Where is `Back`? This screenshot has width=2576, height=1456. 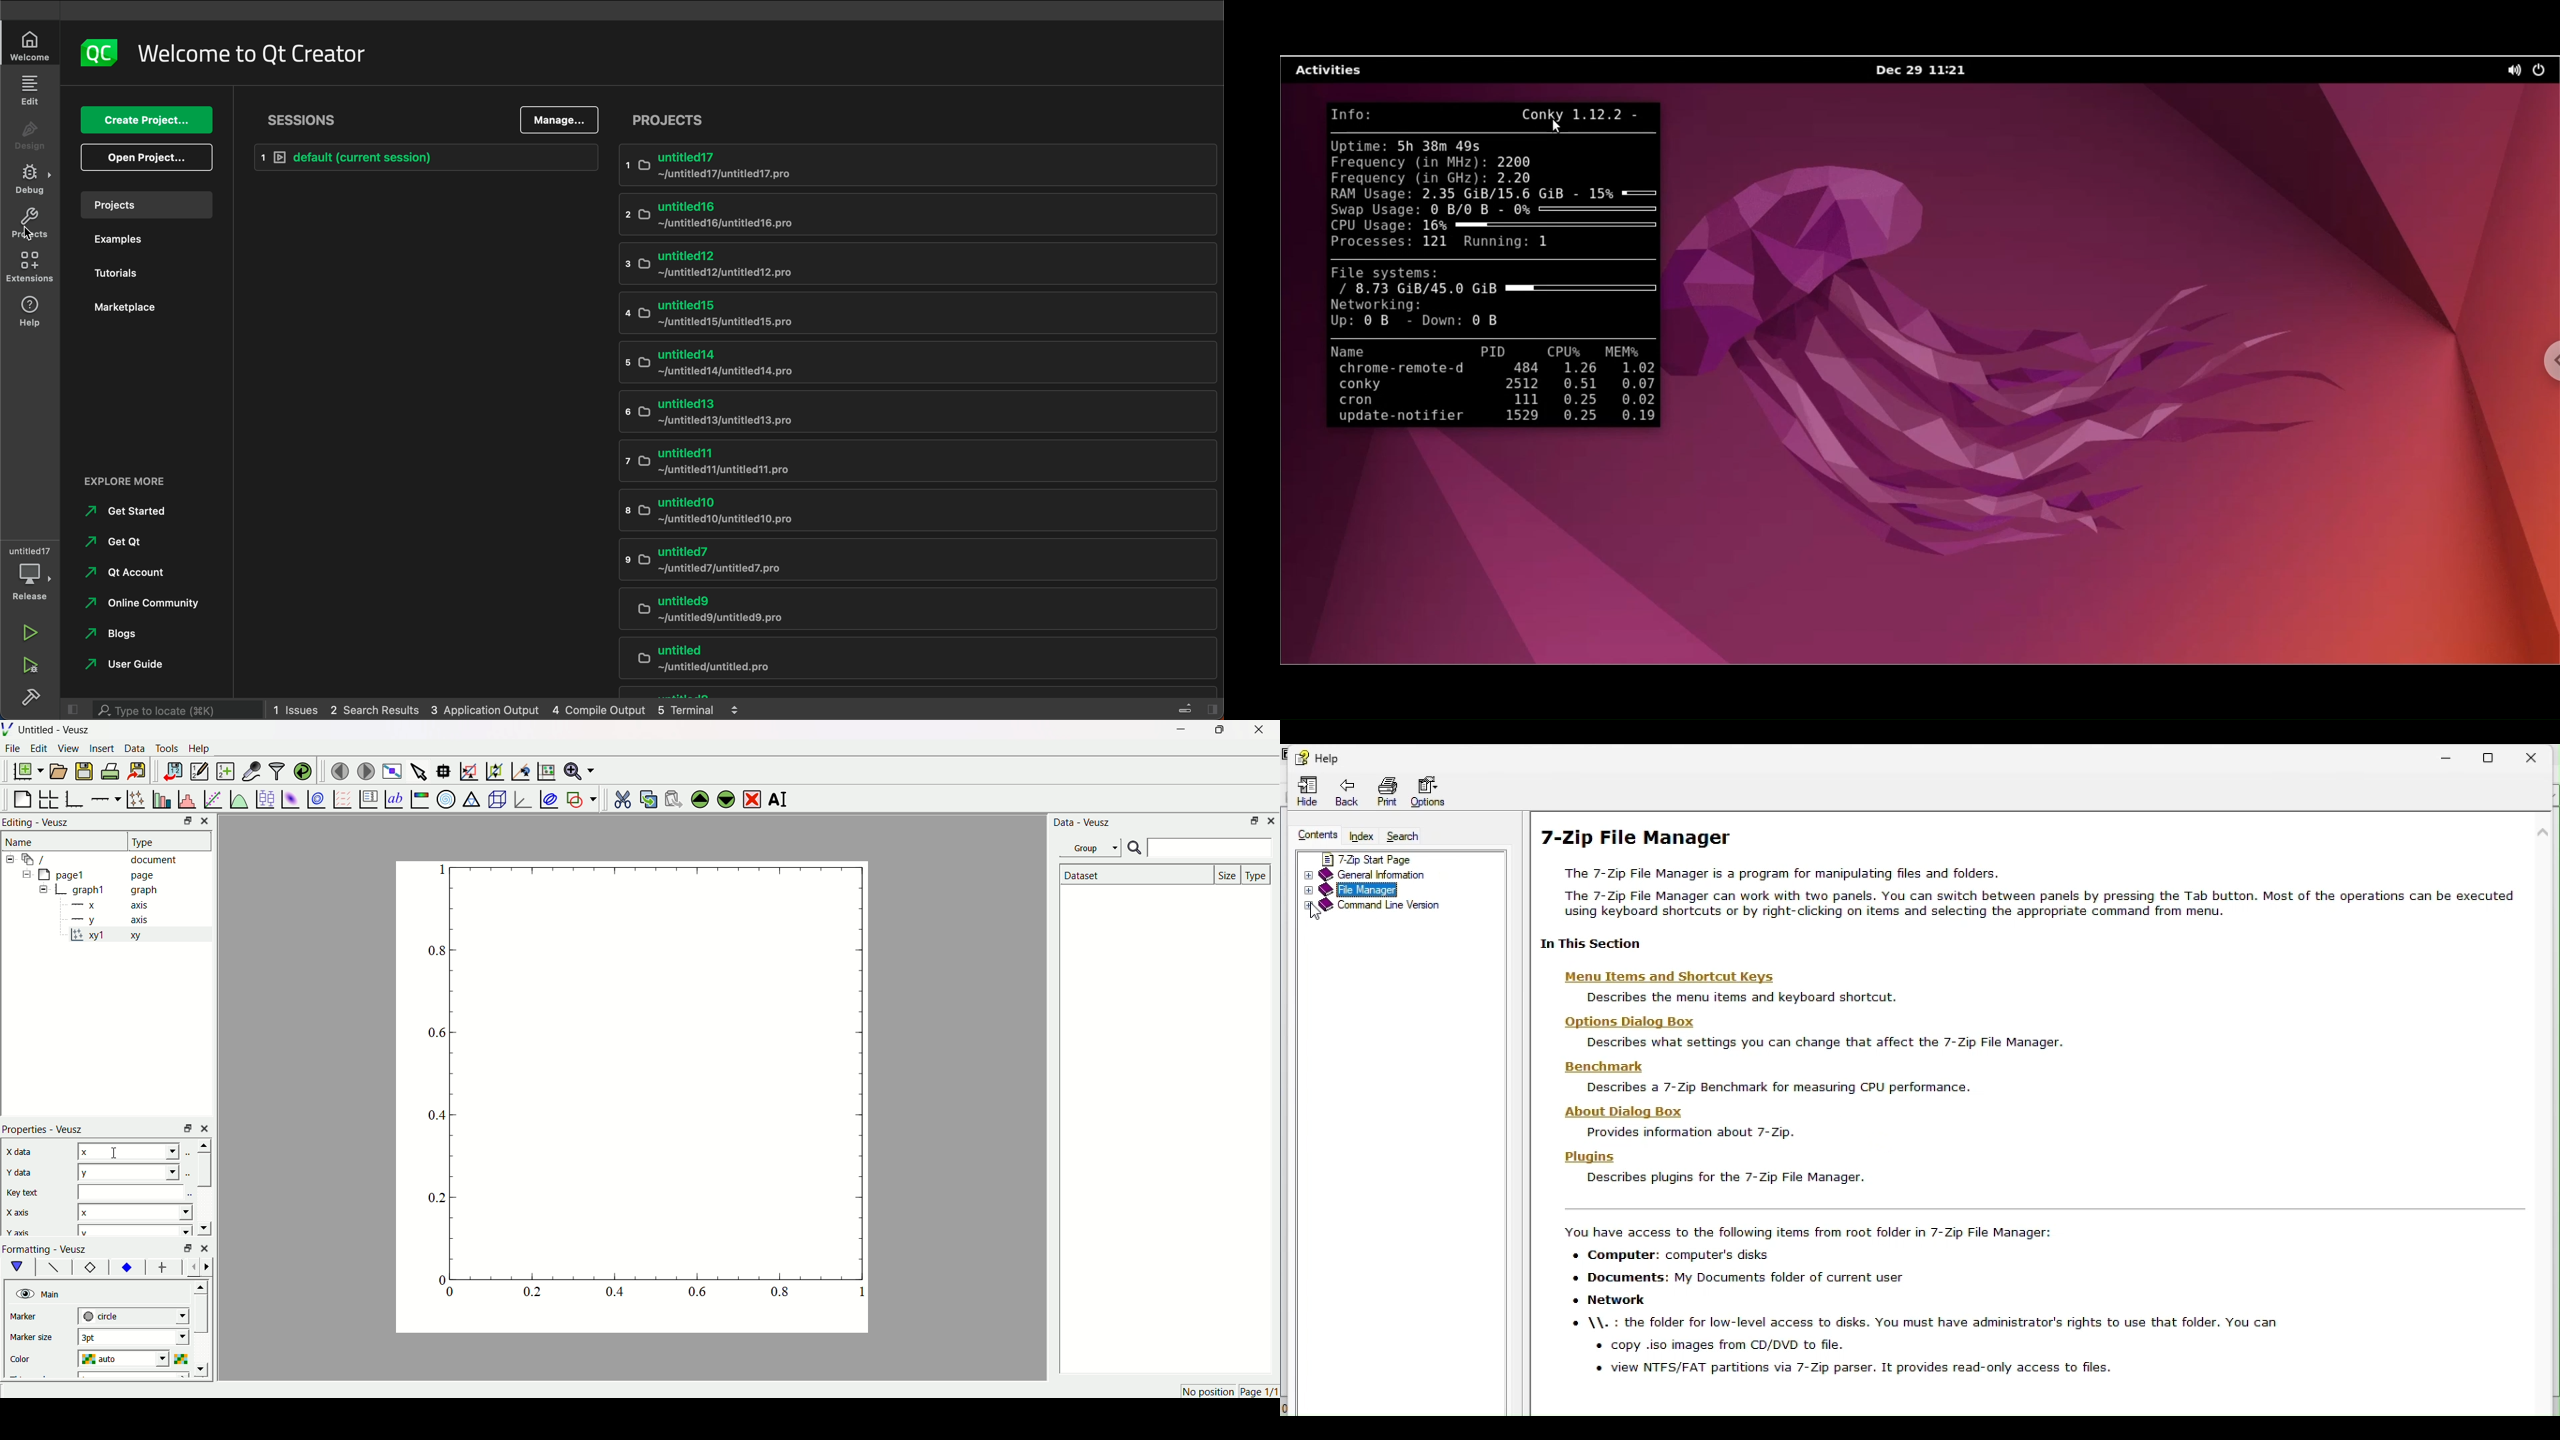 Back is located at coordinates (1346, 793).